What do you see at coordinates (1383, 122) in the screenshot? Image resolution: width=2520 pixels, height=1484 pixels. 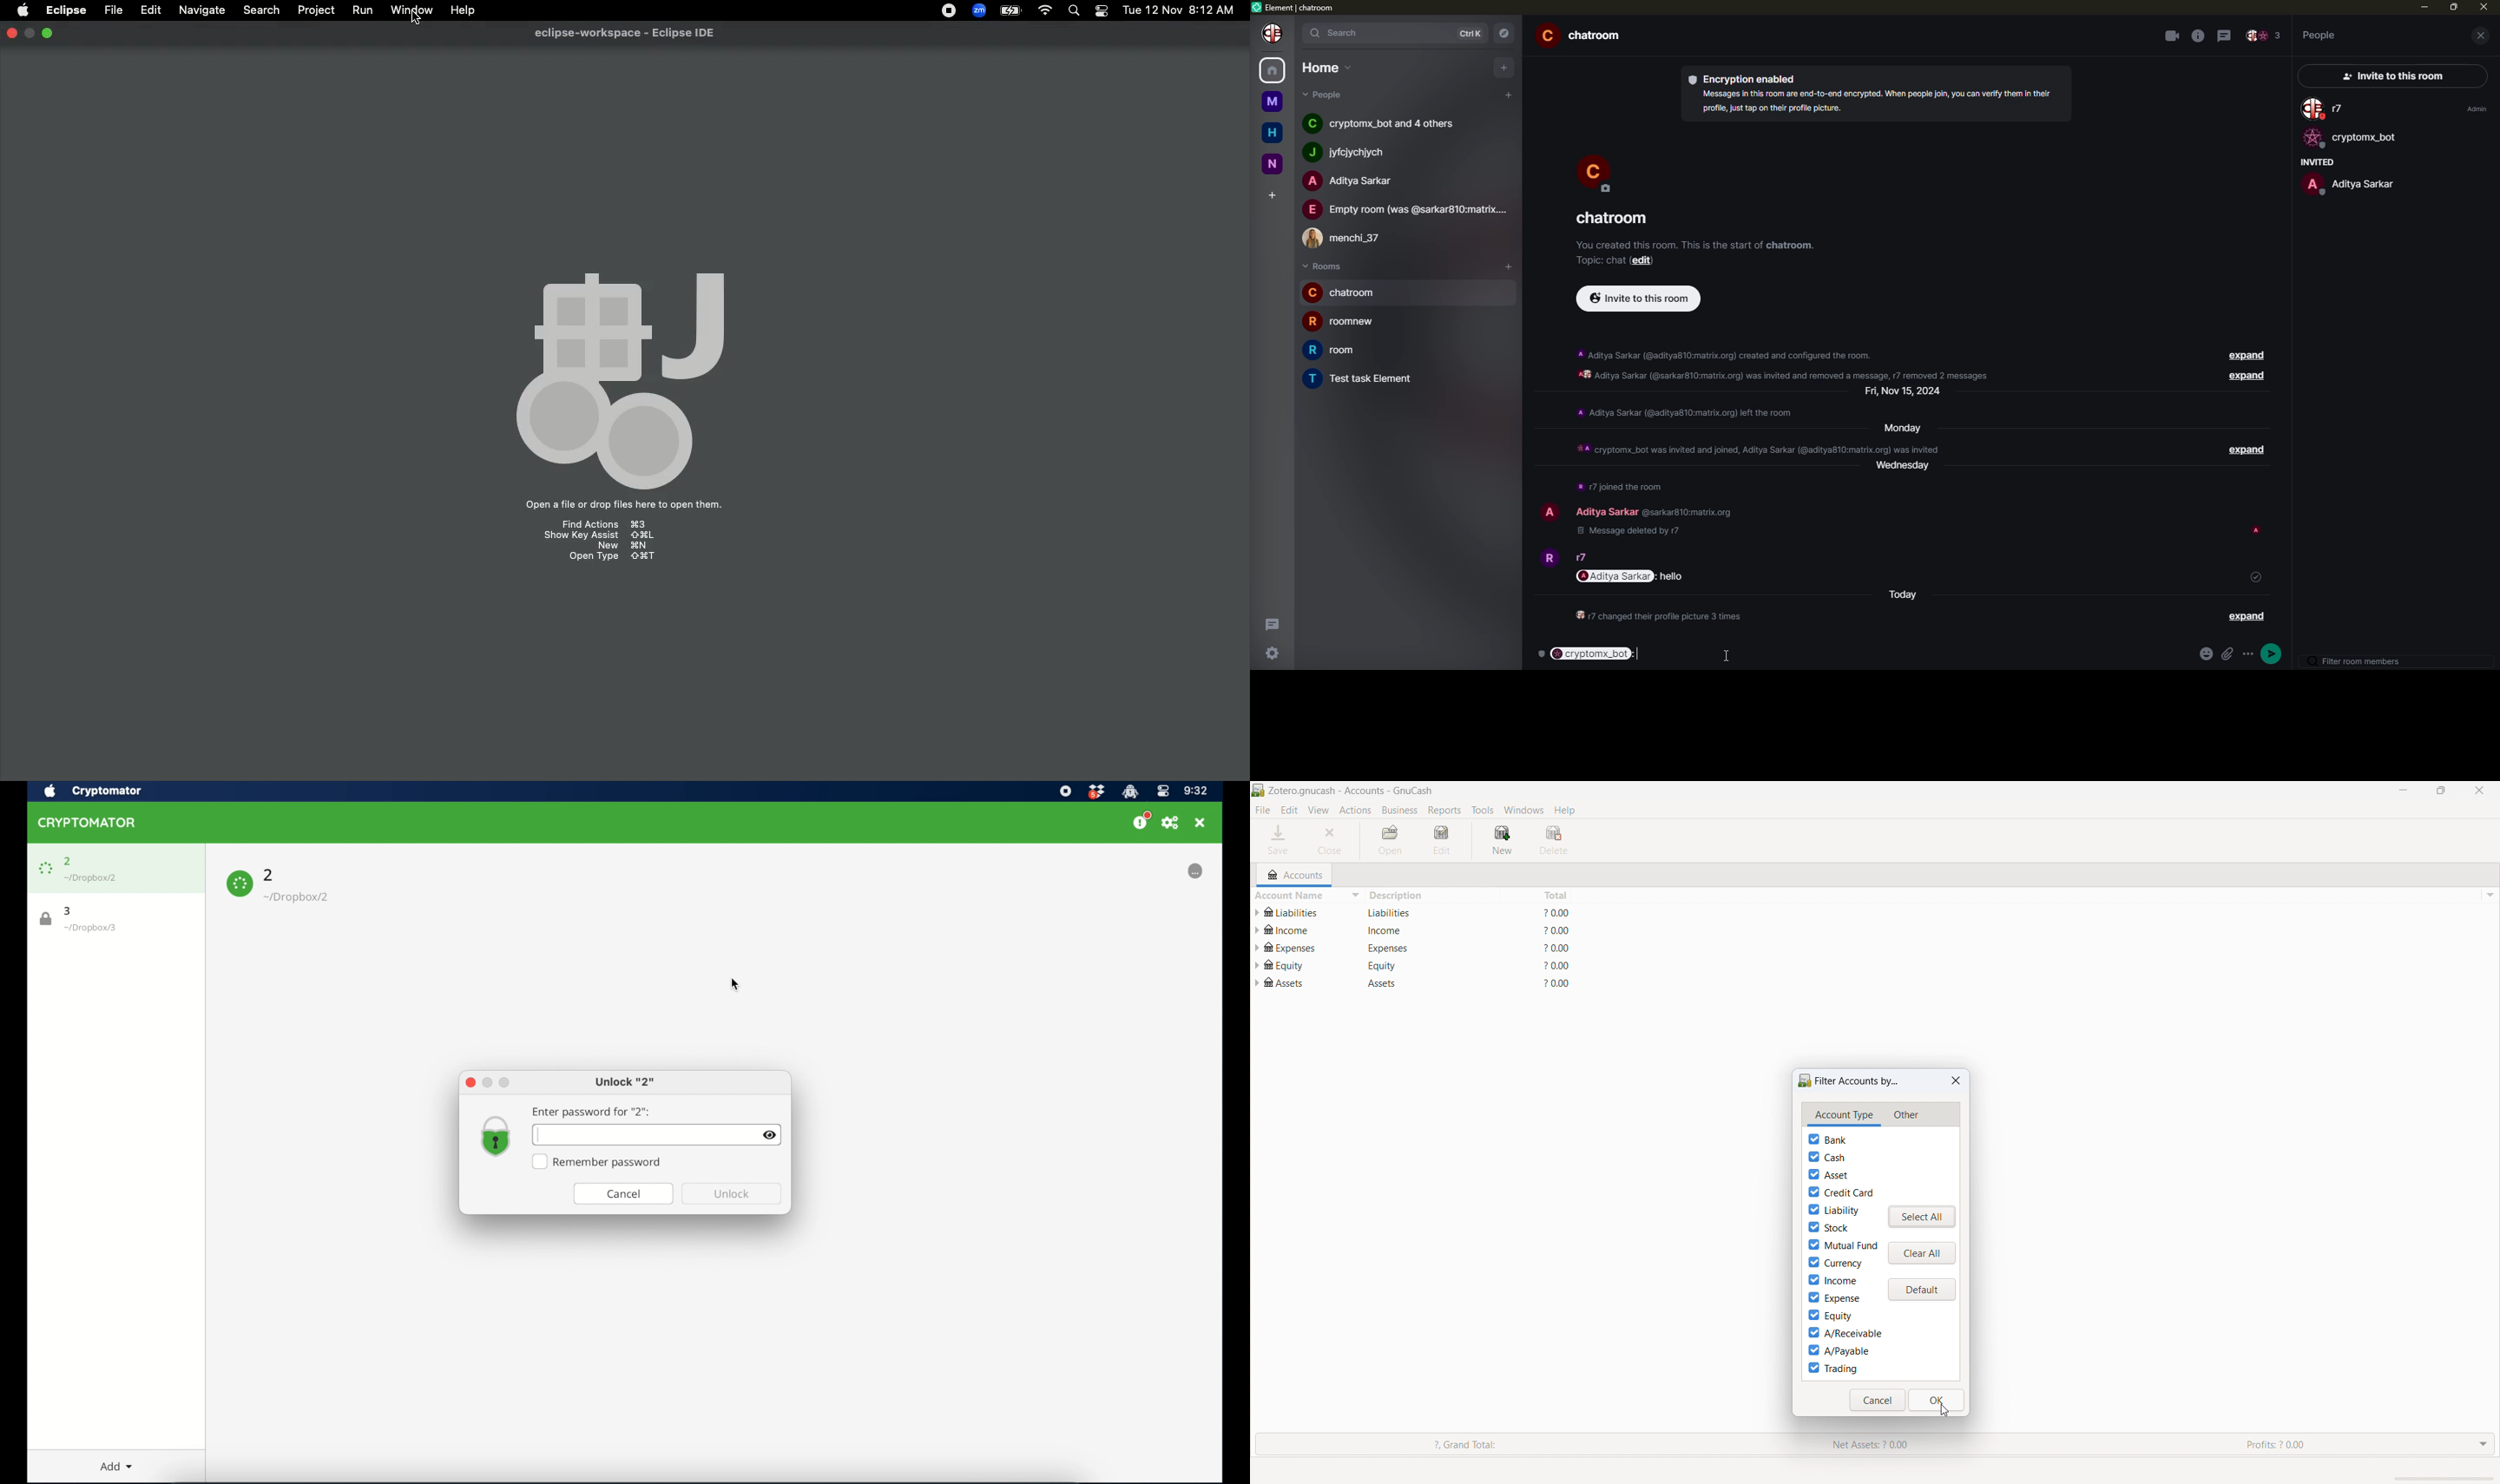 I see `people` at bounding box center [1383, 122].